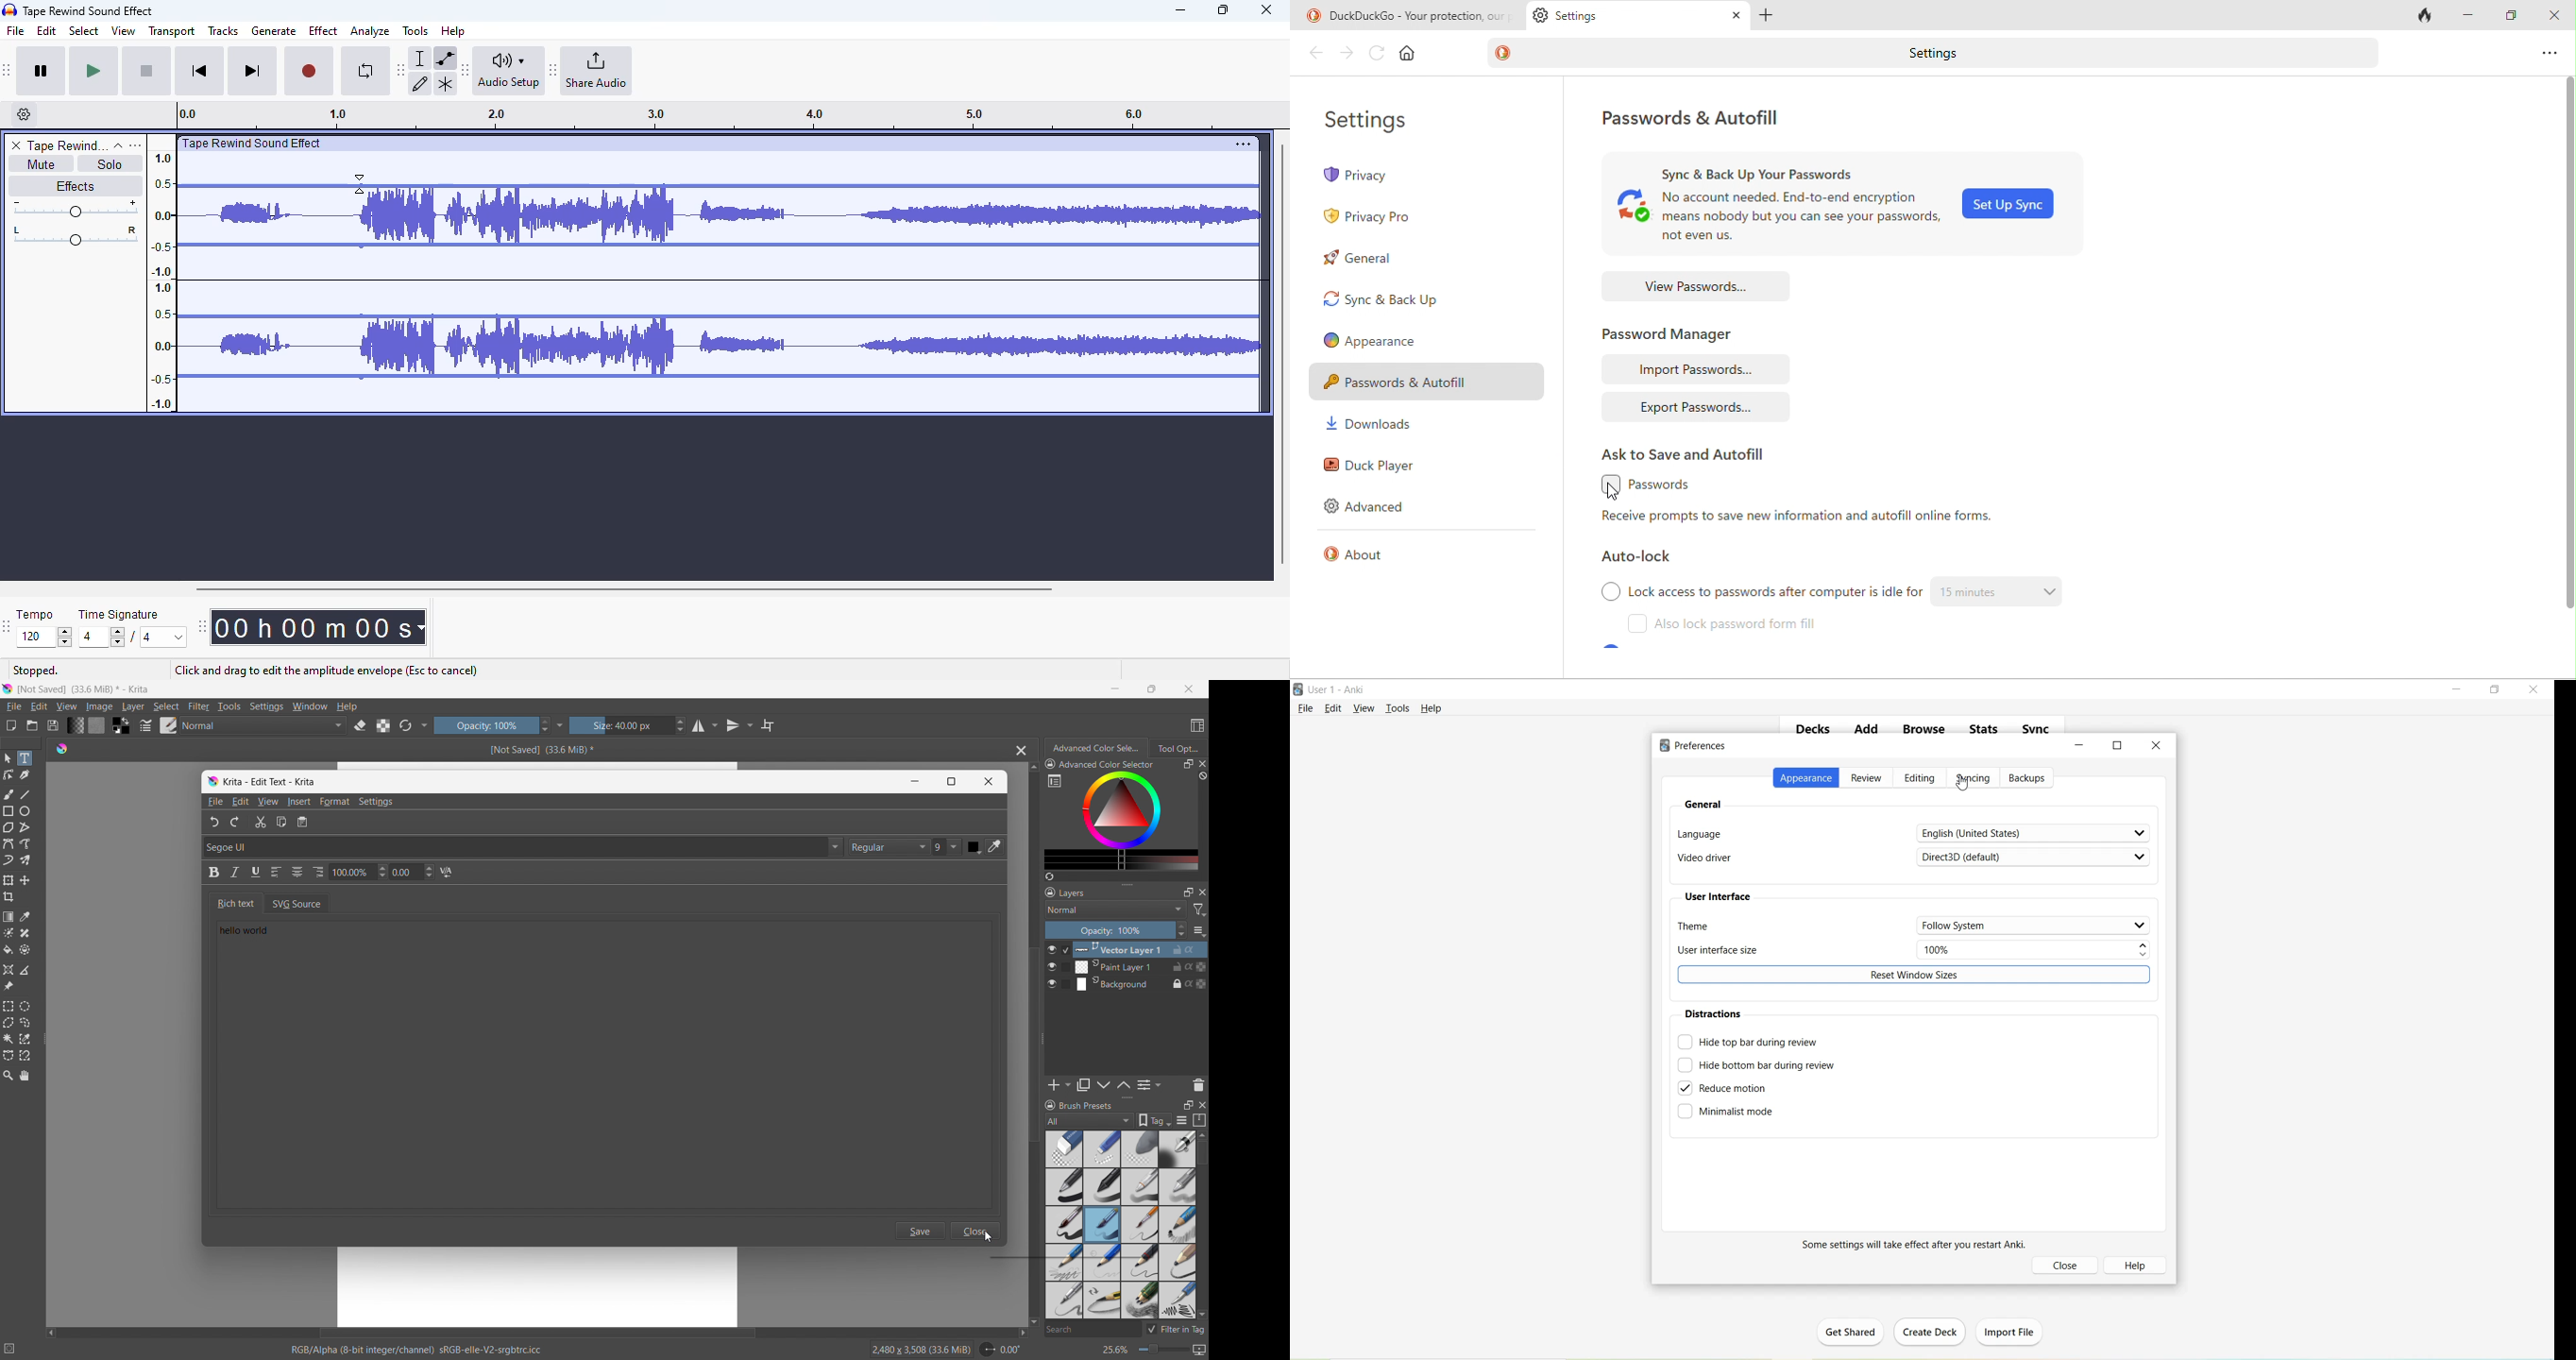 This screenshot has height=1372, width=2576. I want to click on small tip pencil, so click(1141, 1262).